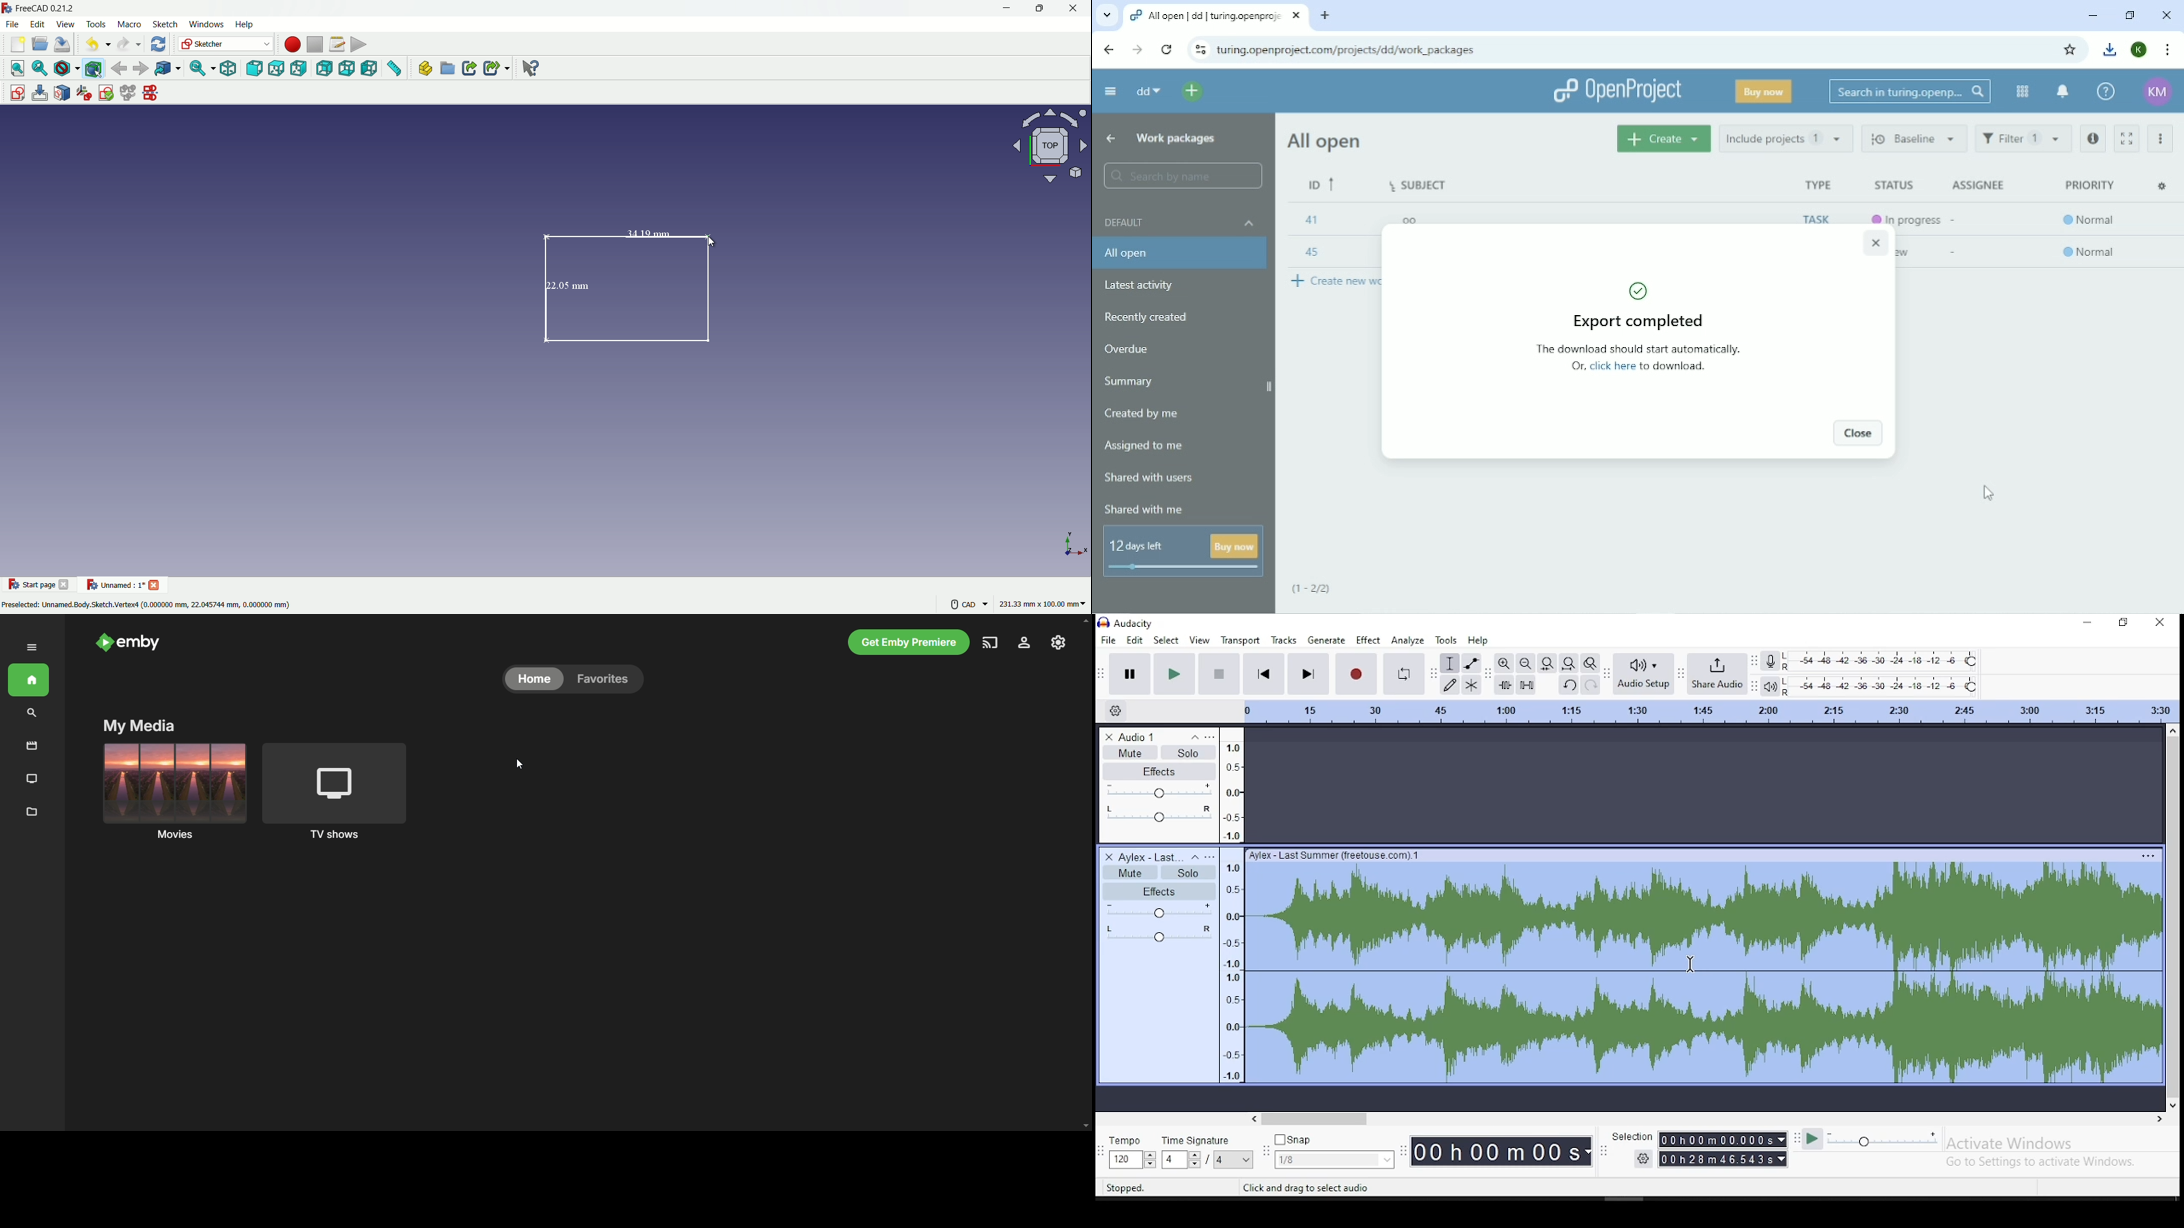 Image resolution: width=2184 pixels, height=1232 pixels. I want to click on envelope tool, so click(1471, 663).